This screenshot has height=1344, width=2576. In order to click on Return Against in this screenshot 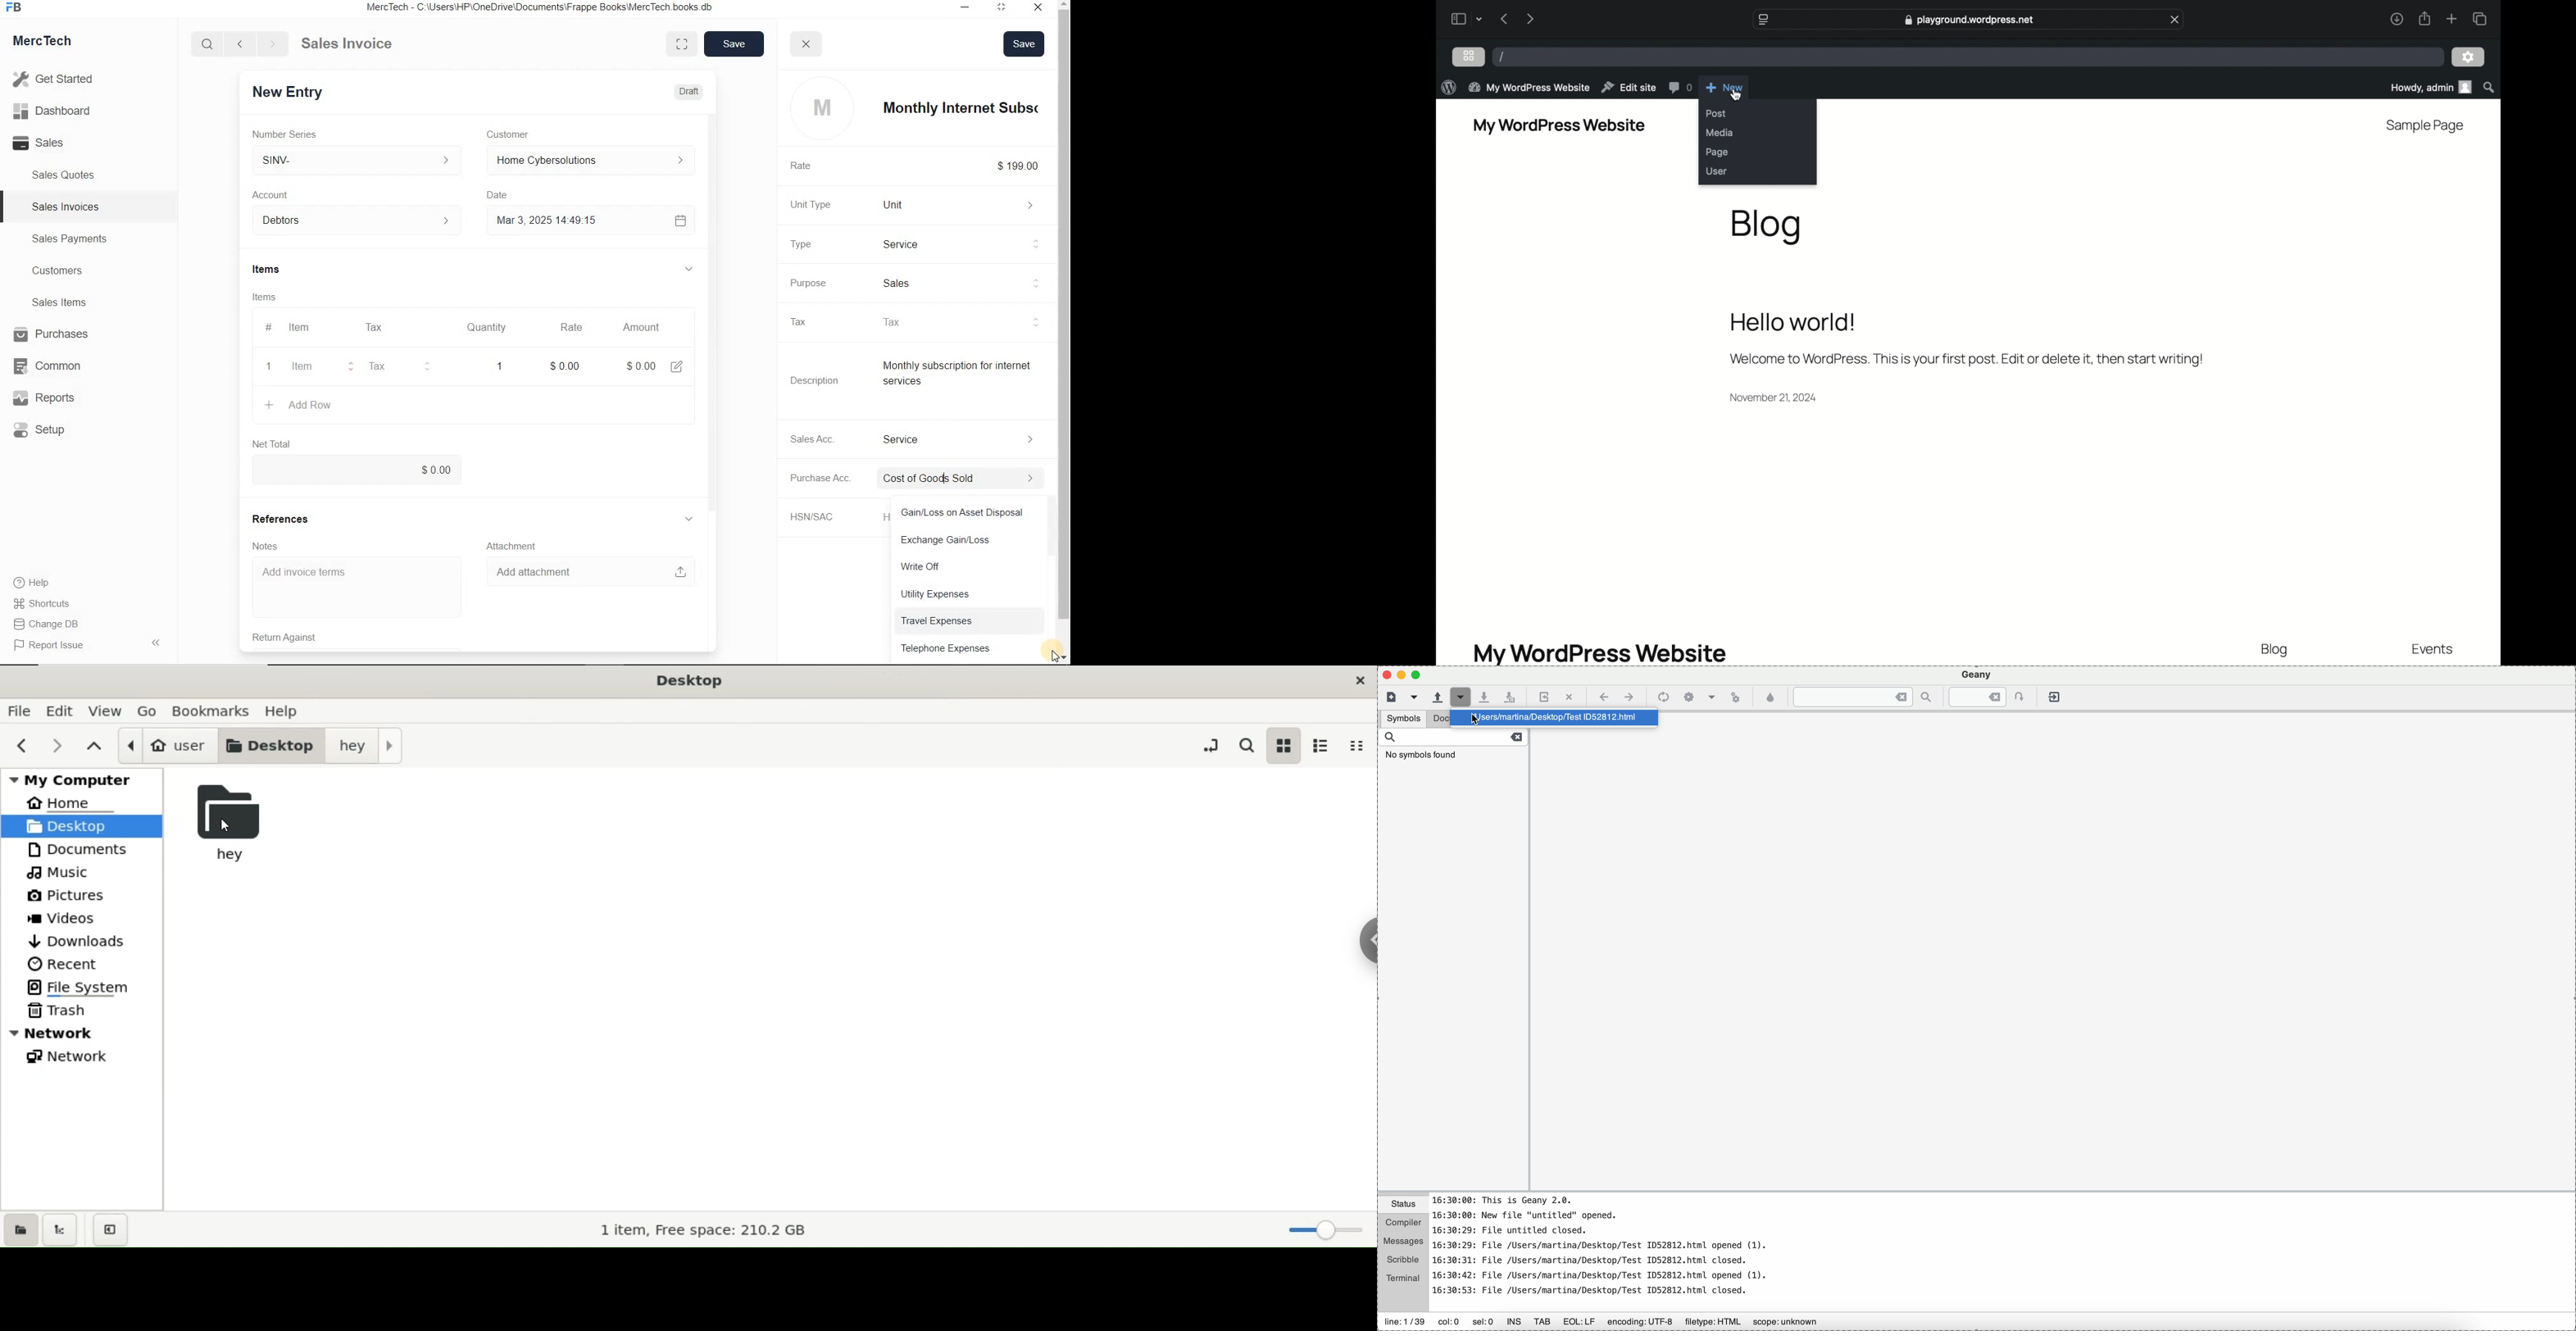, I will do `click(300, 636)`.